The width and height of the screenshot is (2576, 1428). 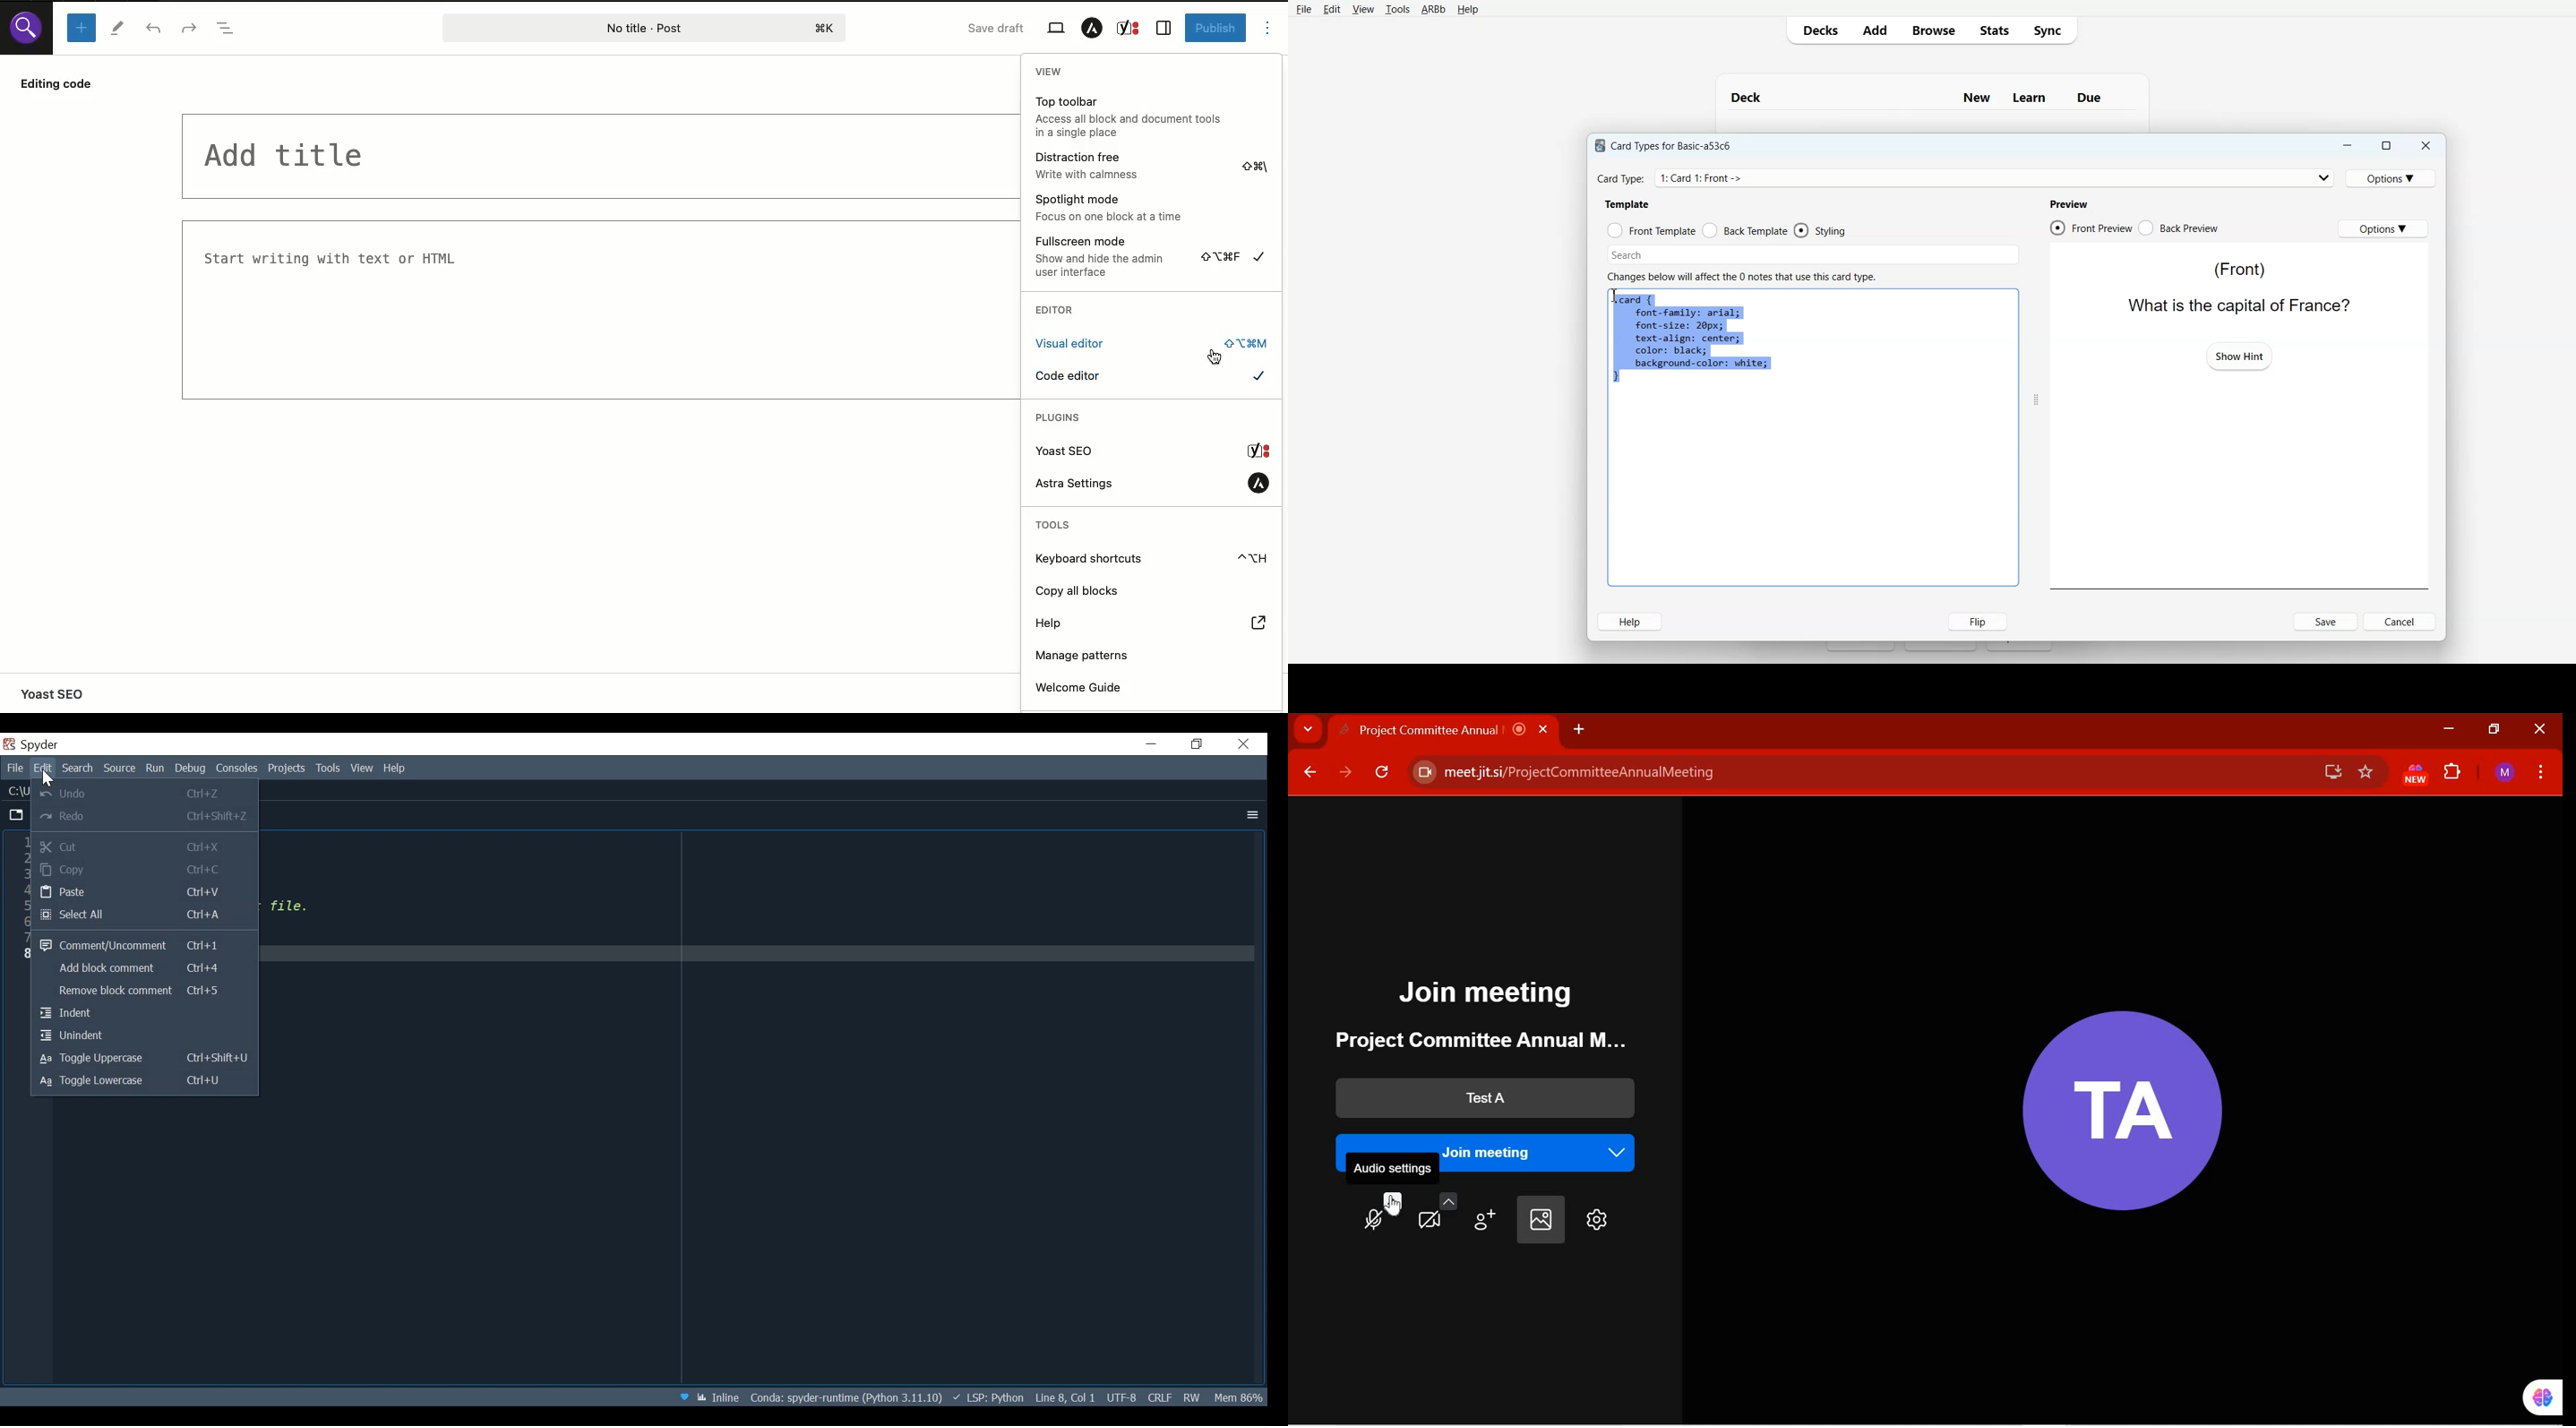 What do you see at coordinates (208, 871) in the screenshot?
I see `Ctri+C` at bounding box center [208, 871].